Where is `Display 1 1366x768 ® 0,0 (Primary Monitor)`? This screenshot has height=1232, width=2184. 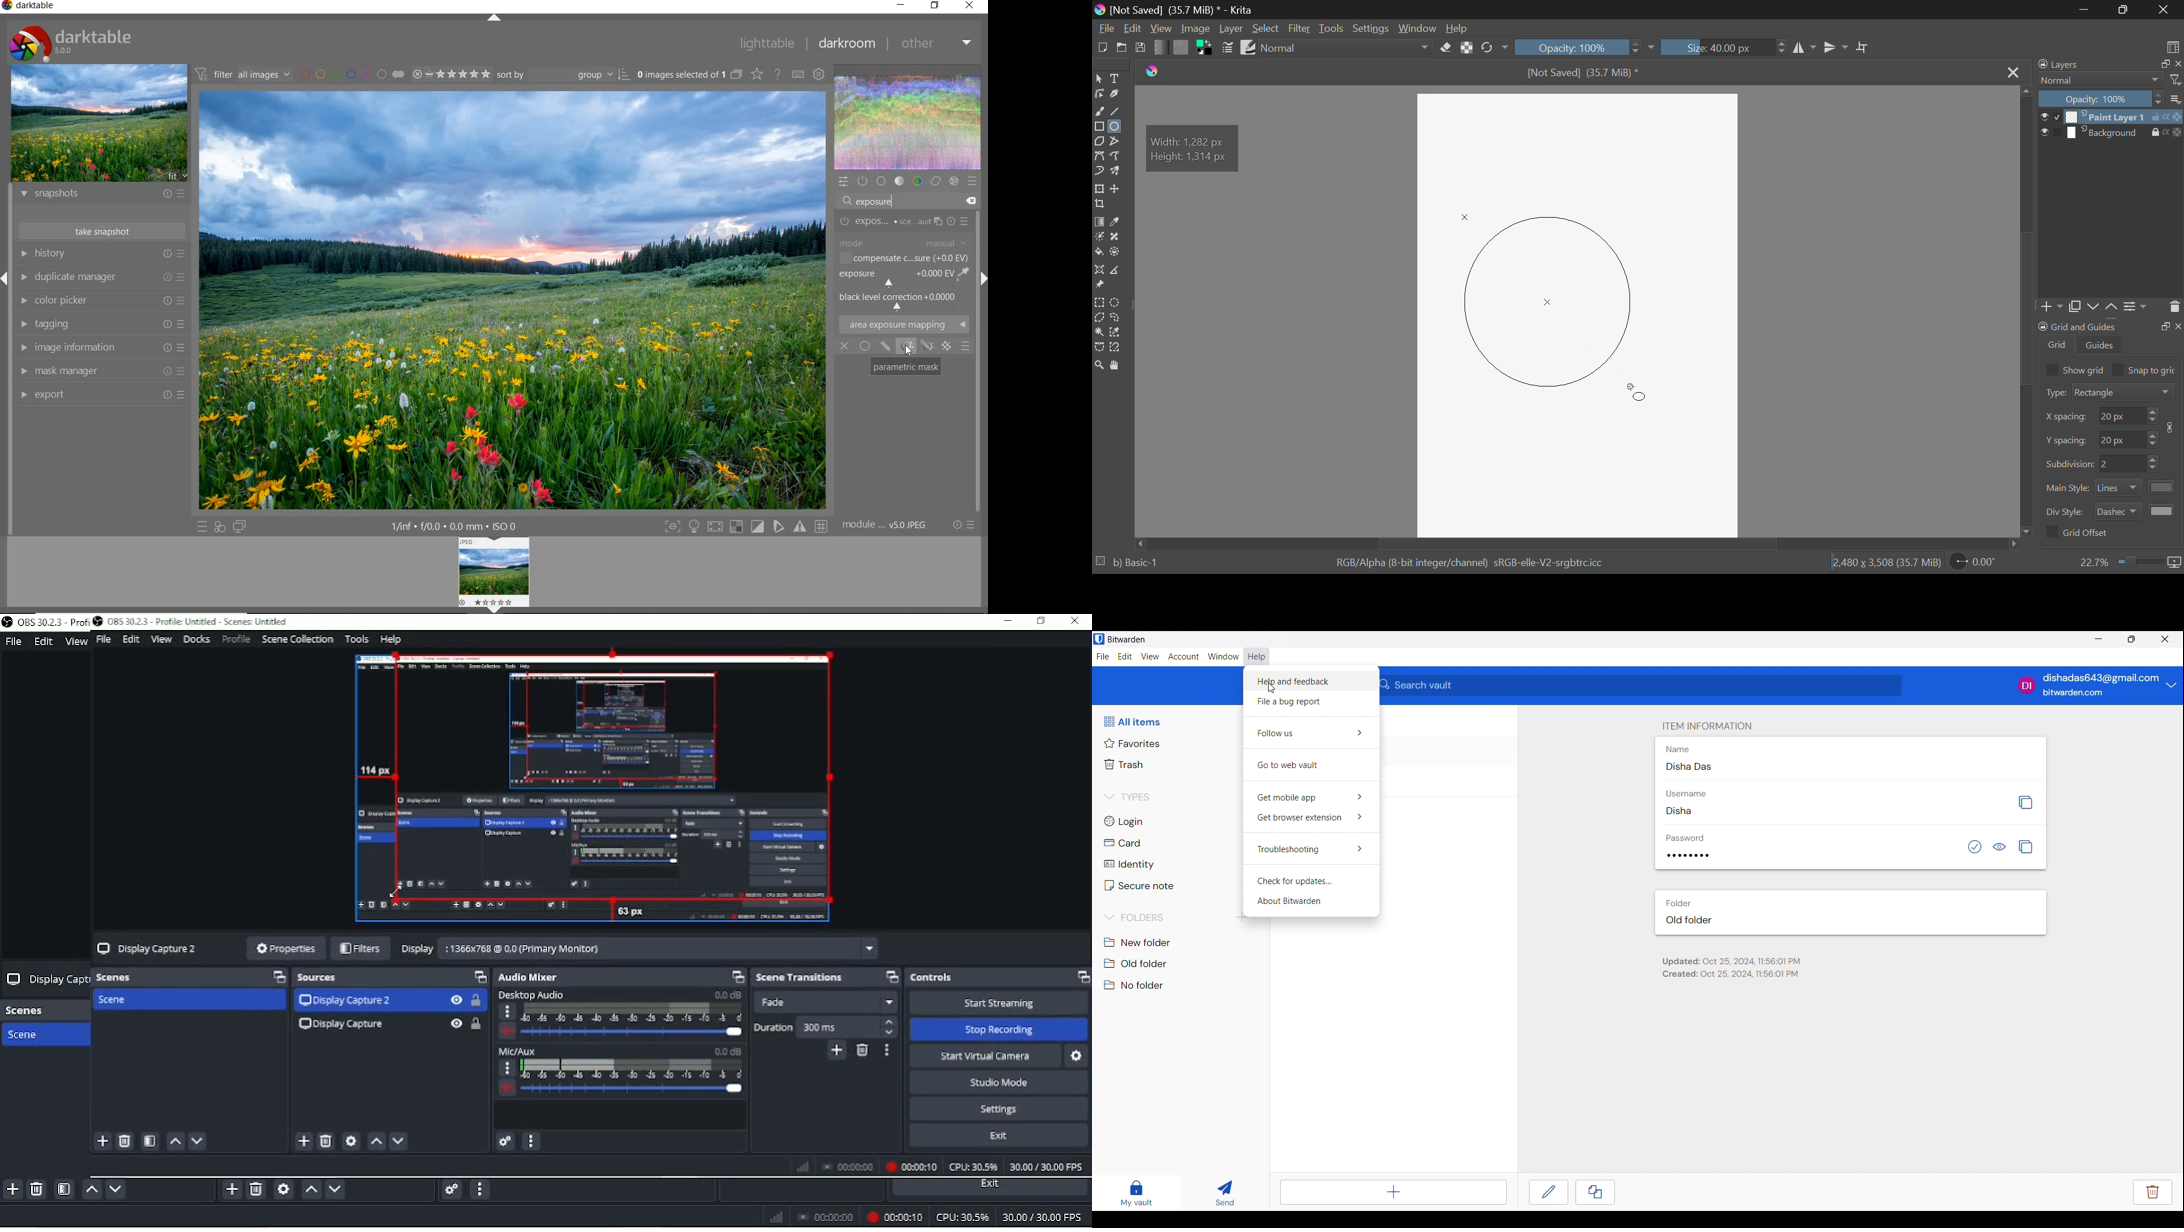
Display 1 1366x768 ® 0,0 (Primary Monitor) is located at coordinates (639, 948).